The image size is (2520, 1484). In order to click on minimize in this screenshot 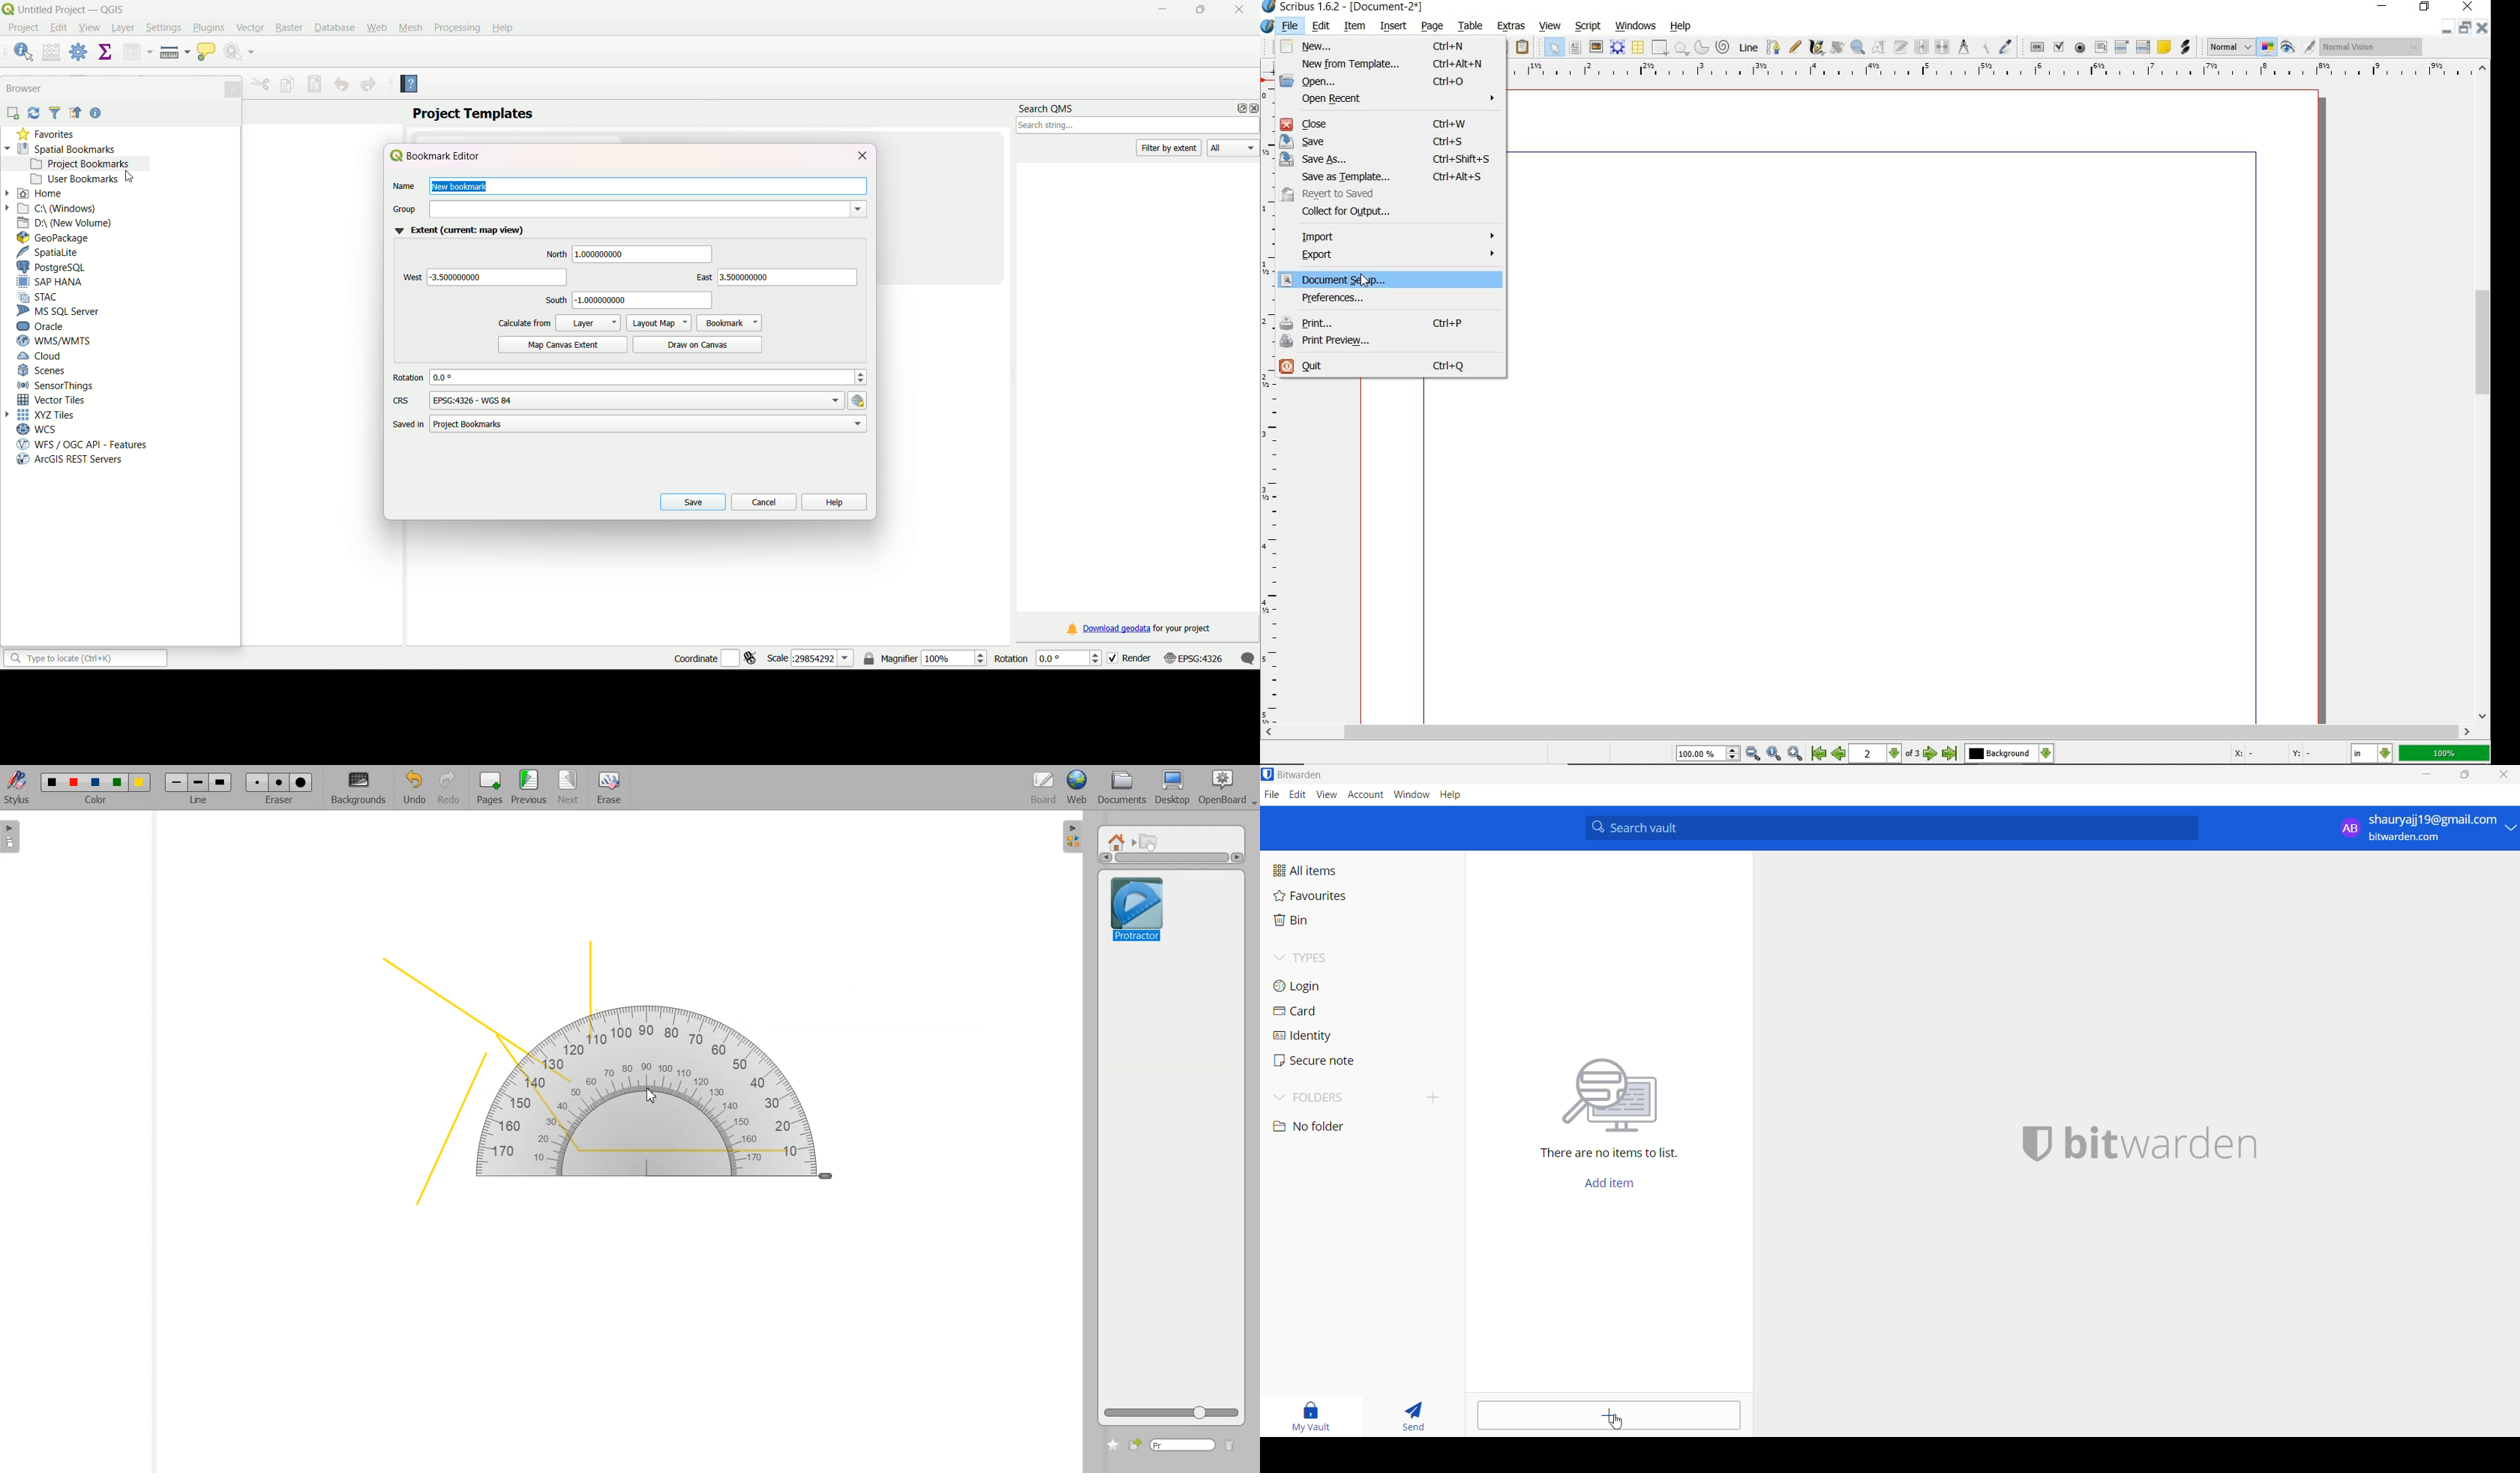, I will do `click(1160, 10)`.